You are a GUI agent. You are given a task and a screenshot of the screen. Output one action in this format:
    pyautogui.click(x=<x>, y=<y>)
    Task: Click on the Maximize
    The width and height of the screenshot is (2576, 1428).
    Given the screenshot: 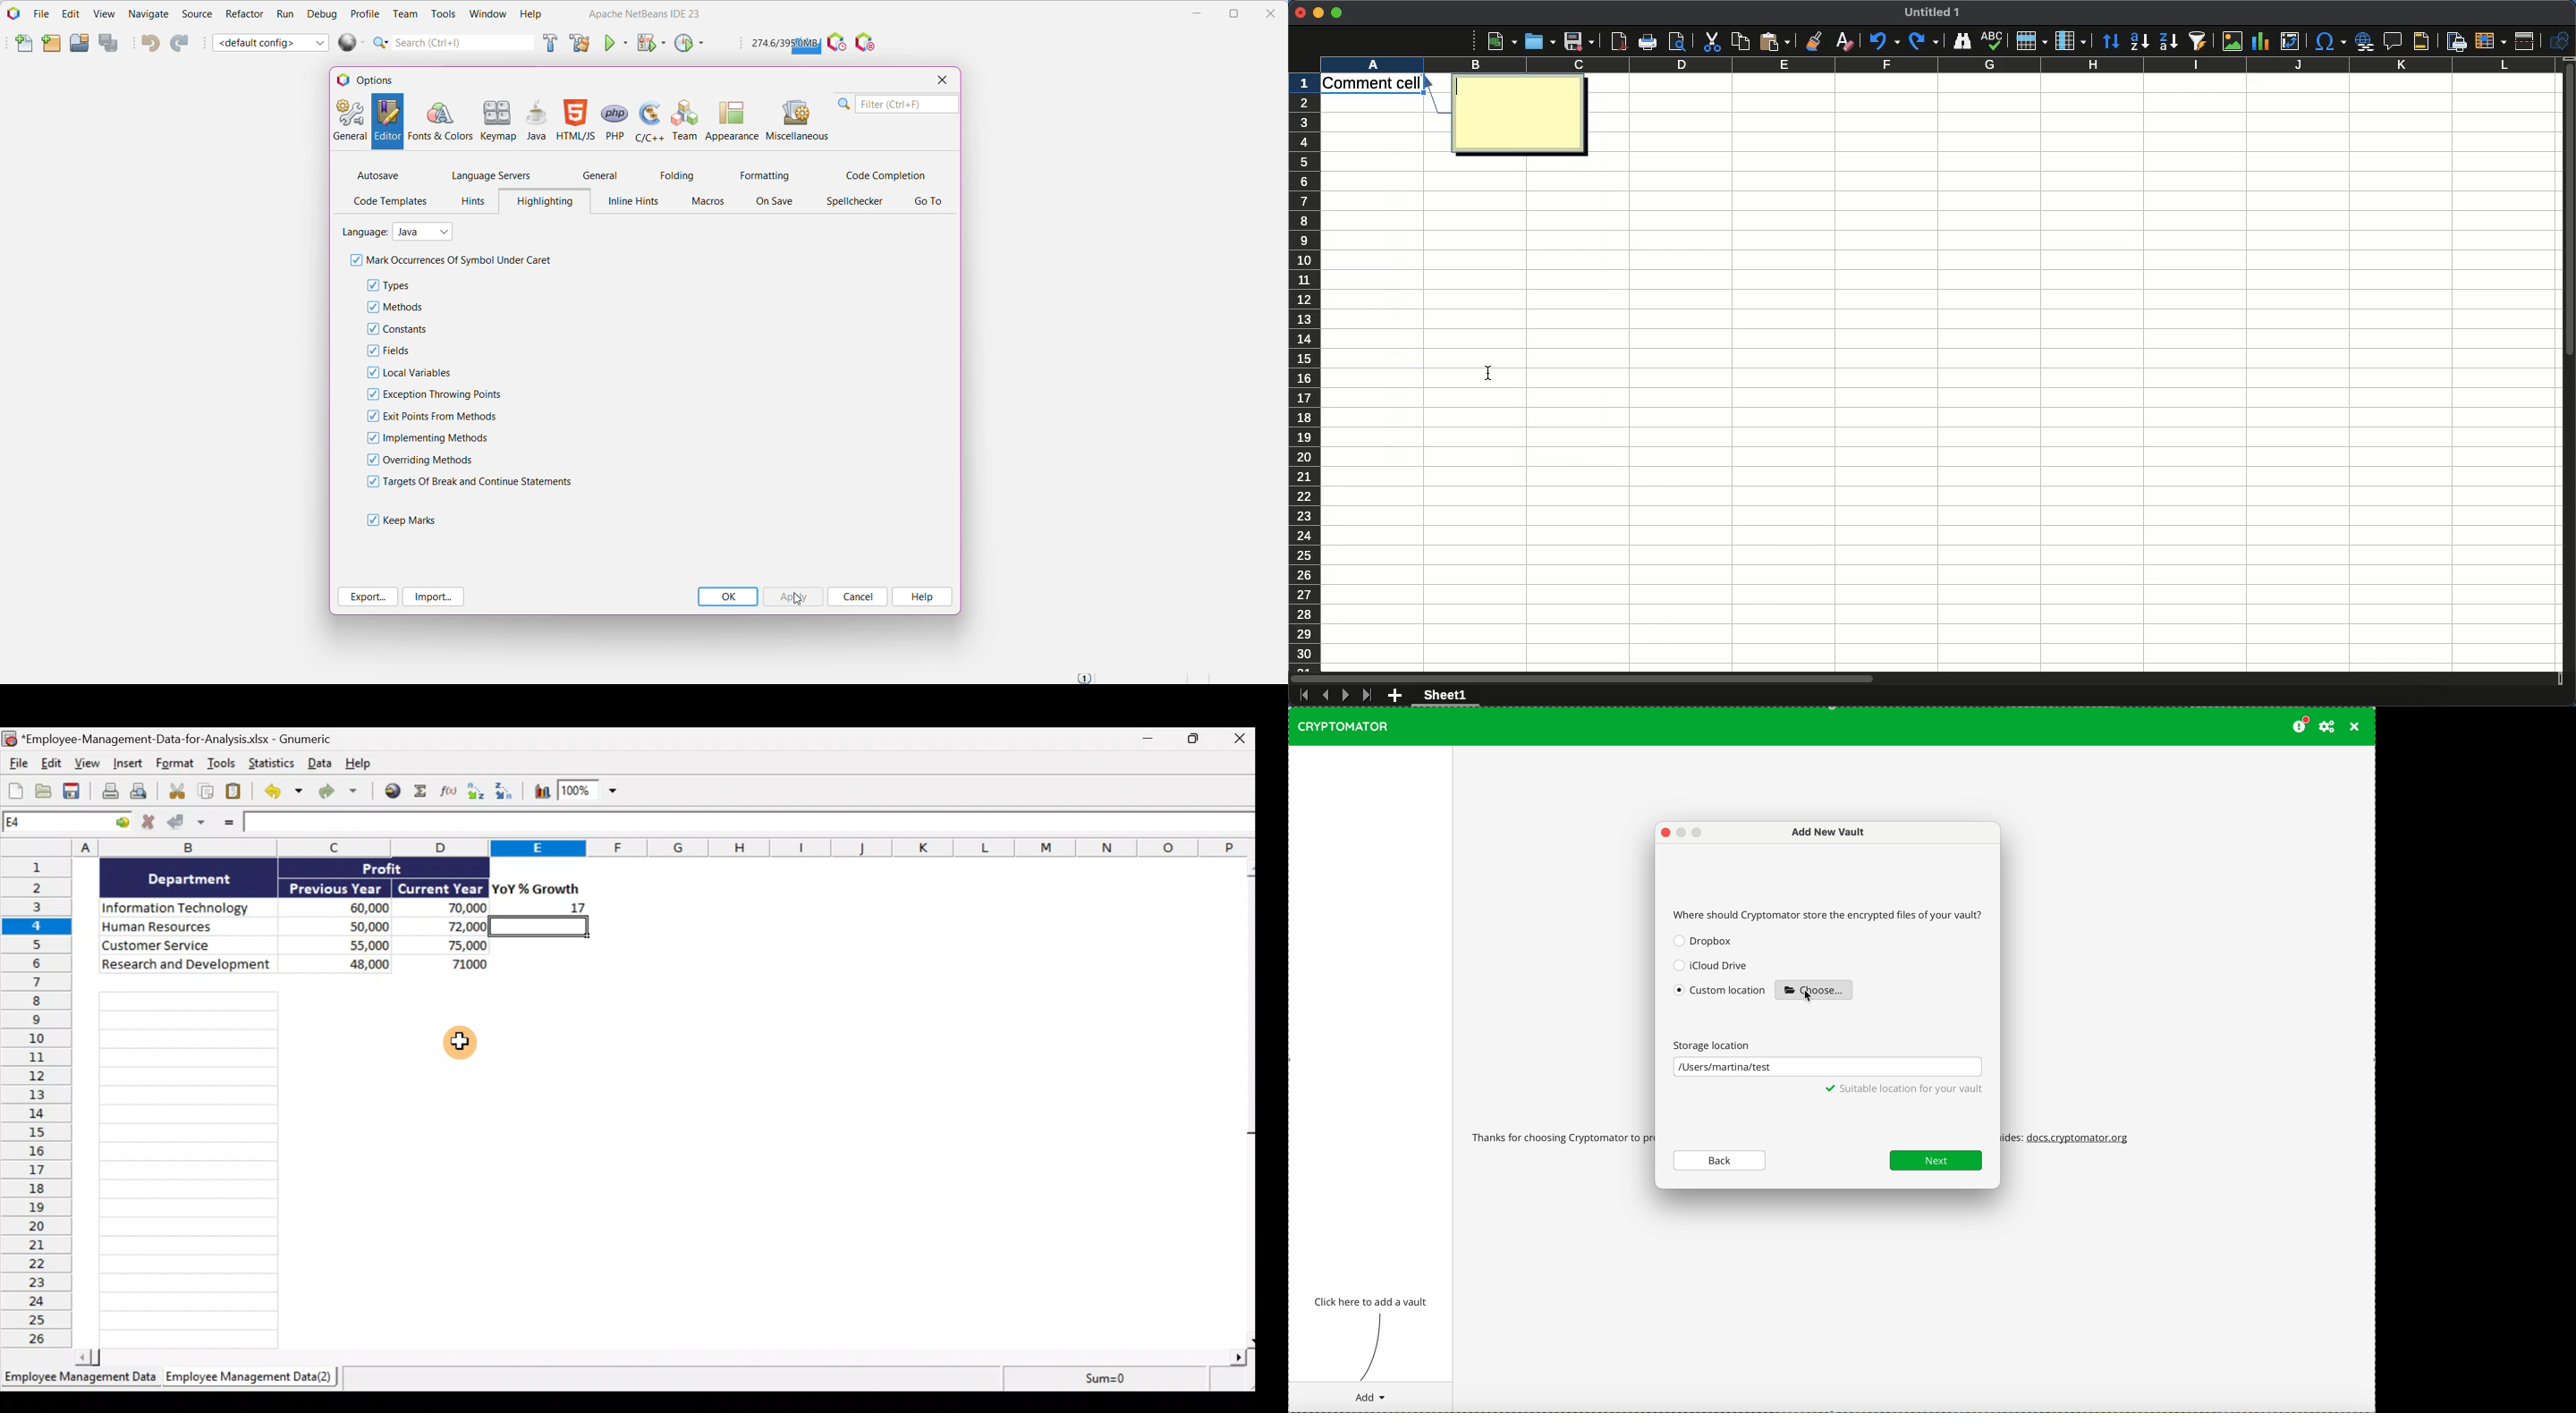 What is the action you would take?
    pyautogui.click(x=1340, y=13)
    